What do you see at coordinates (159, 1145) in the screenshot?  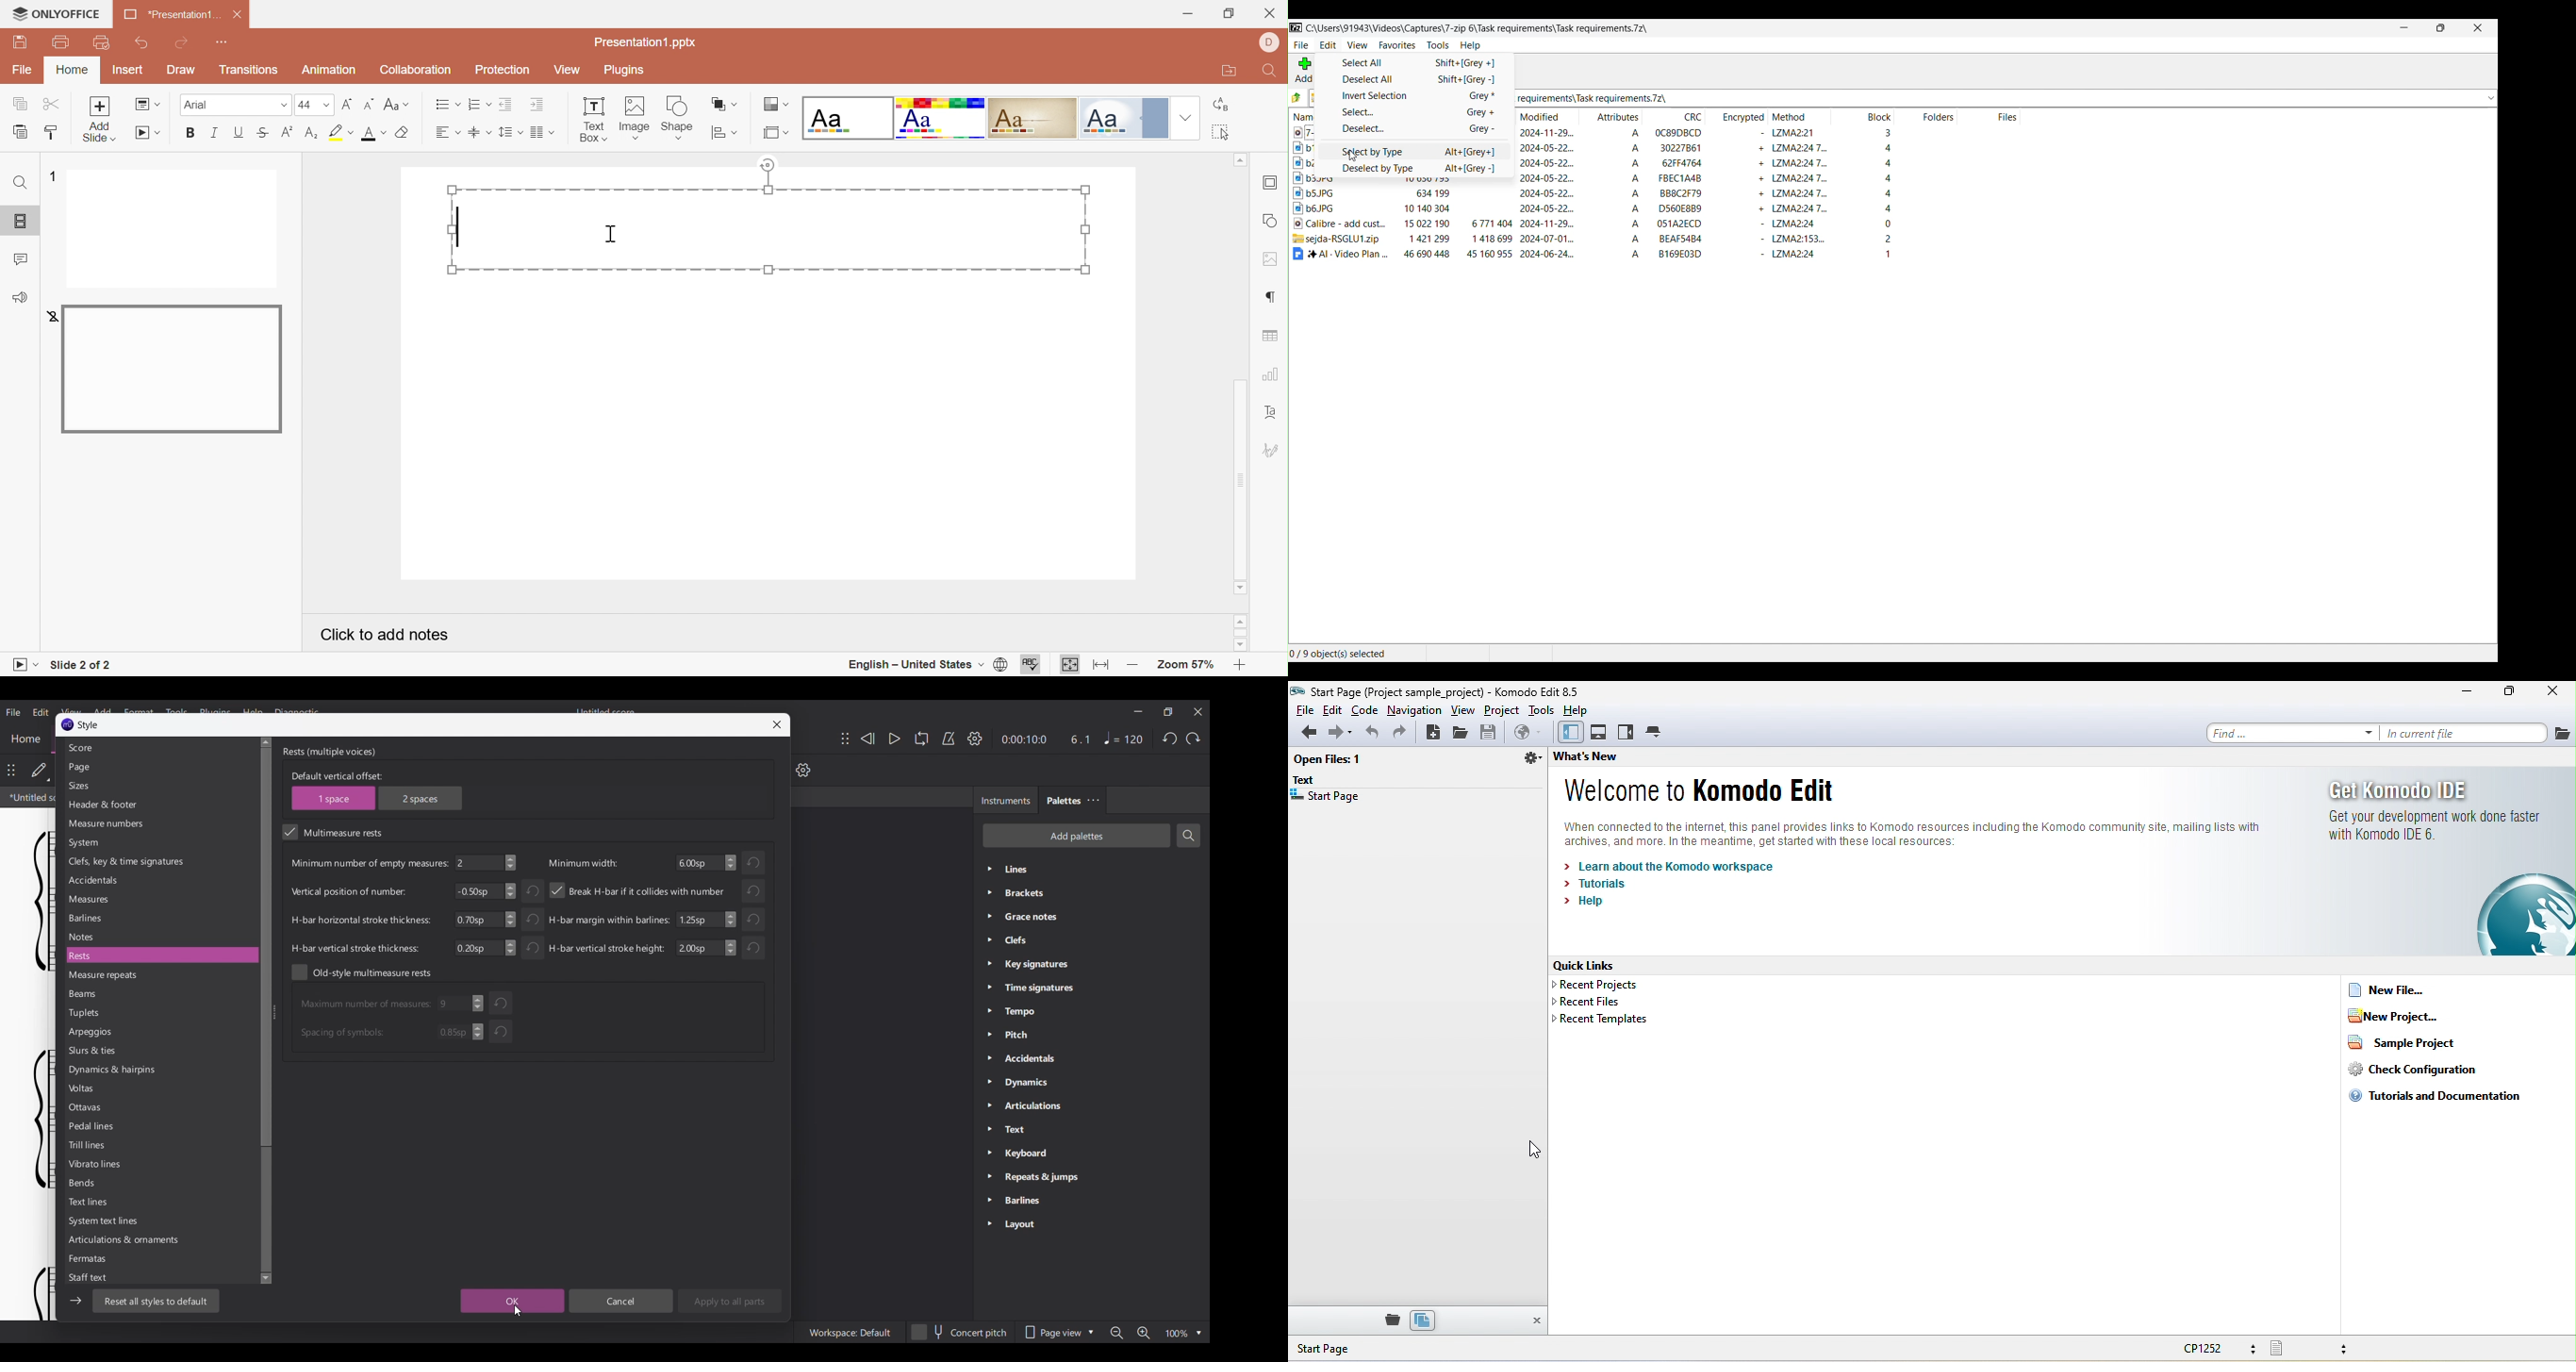 I see `Trill lines` at bounding box center [159, 1145].